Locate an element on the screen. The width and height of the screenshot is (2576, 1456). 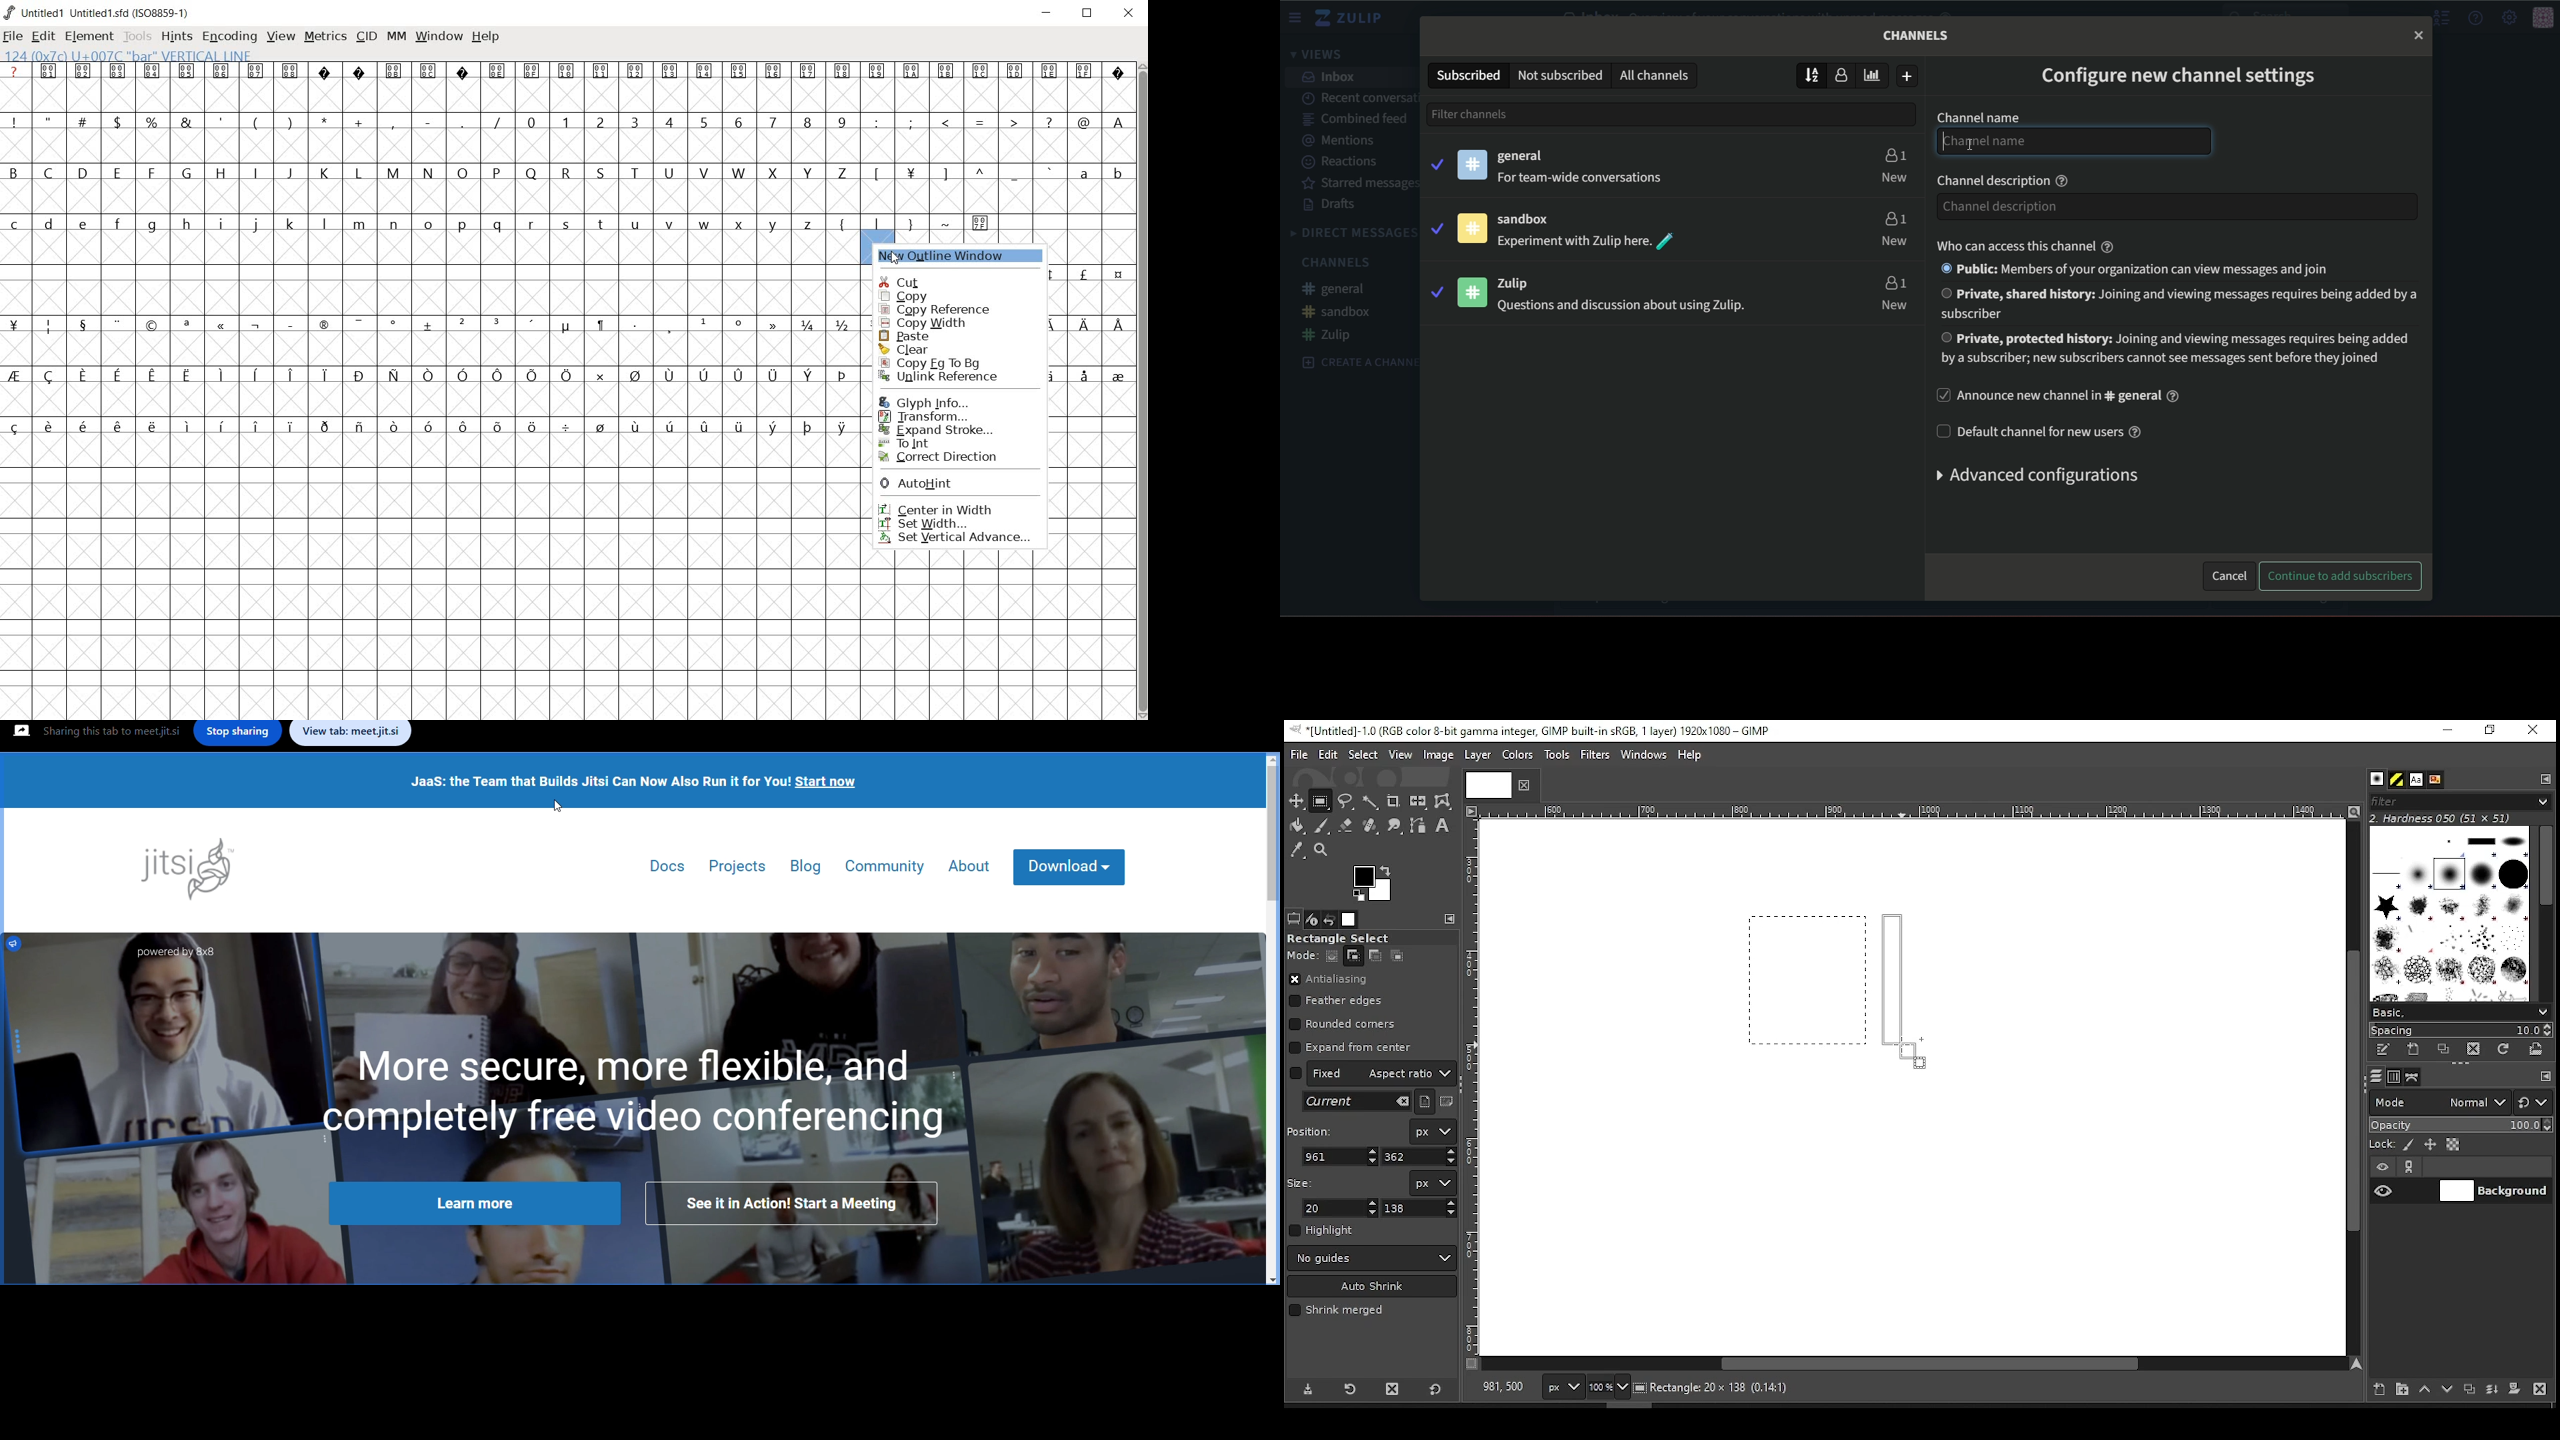
font is located at coordinates (2415, 780).